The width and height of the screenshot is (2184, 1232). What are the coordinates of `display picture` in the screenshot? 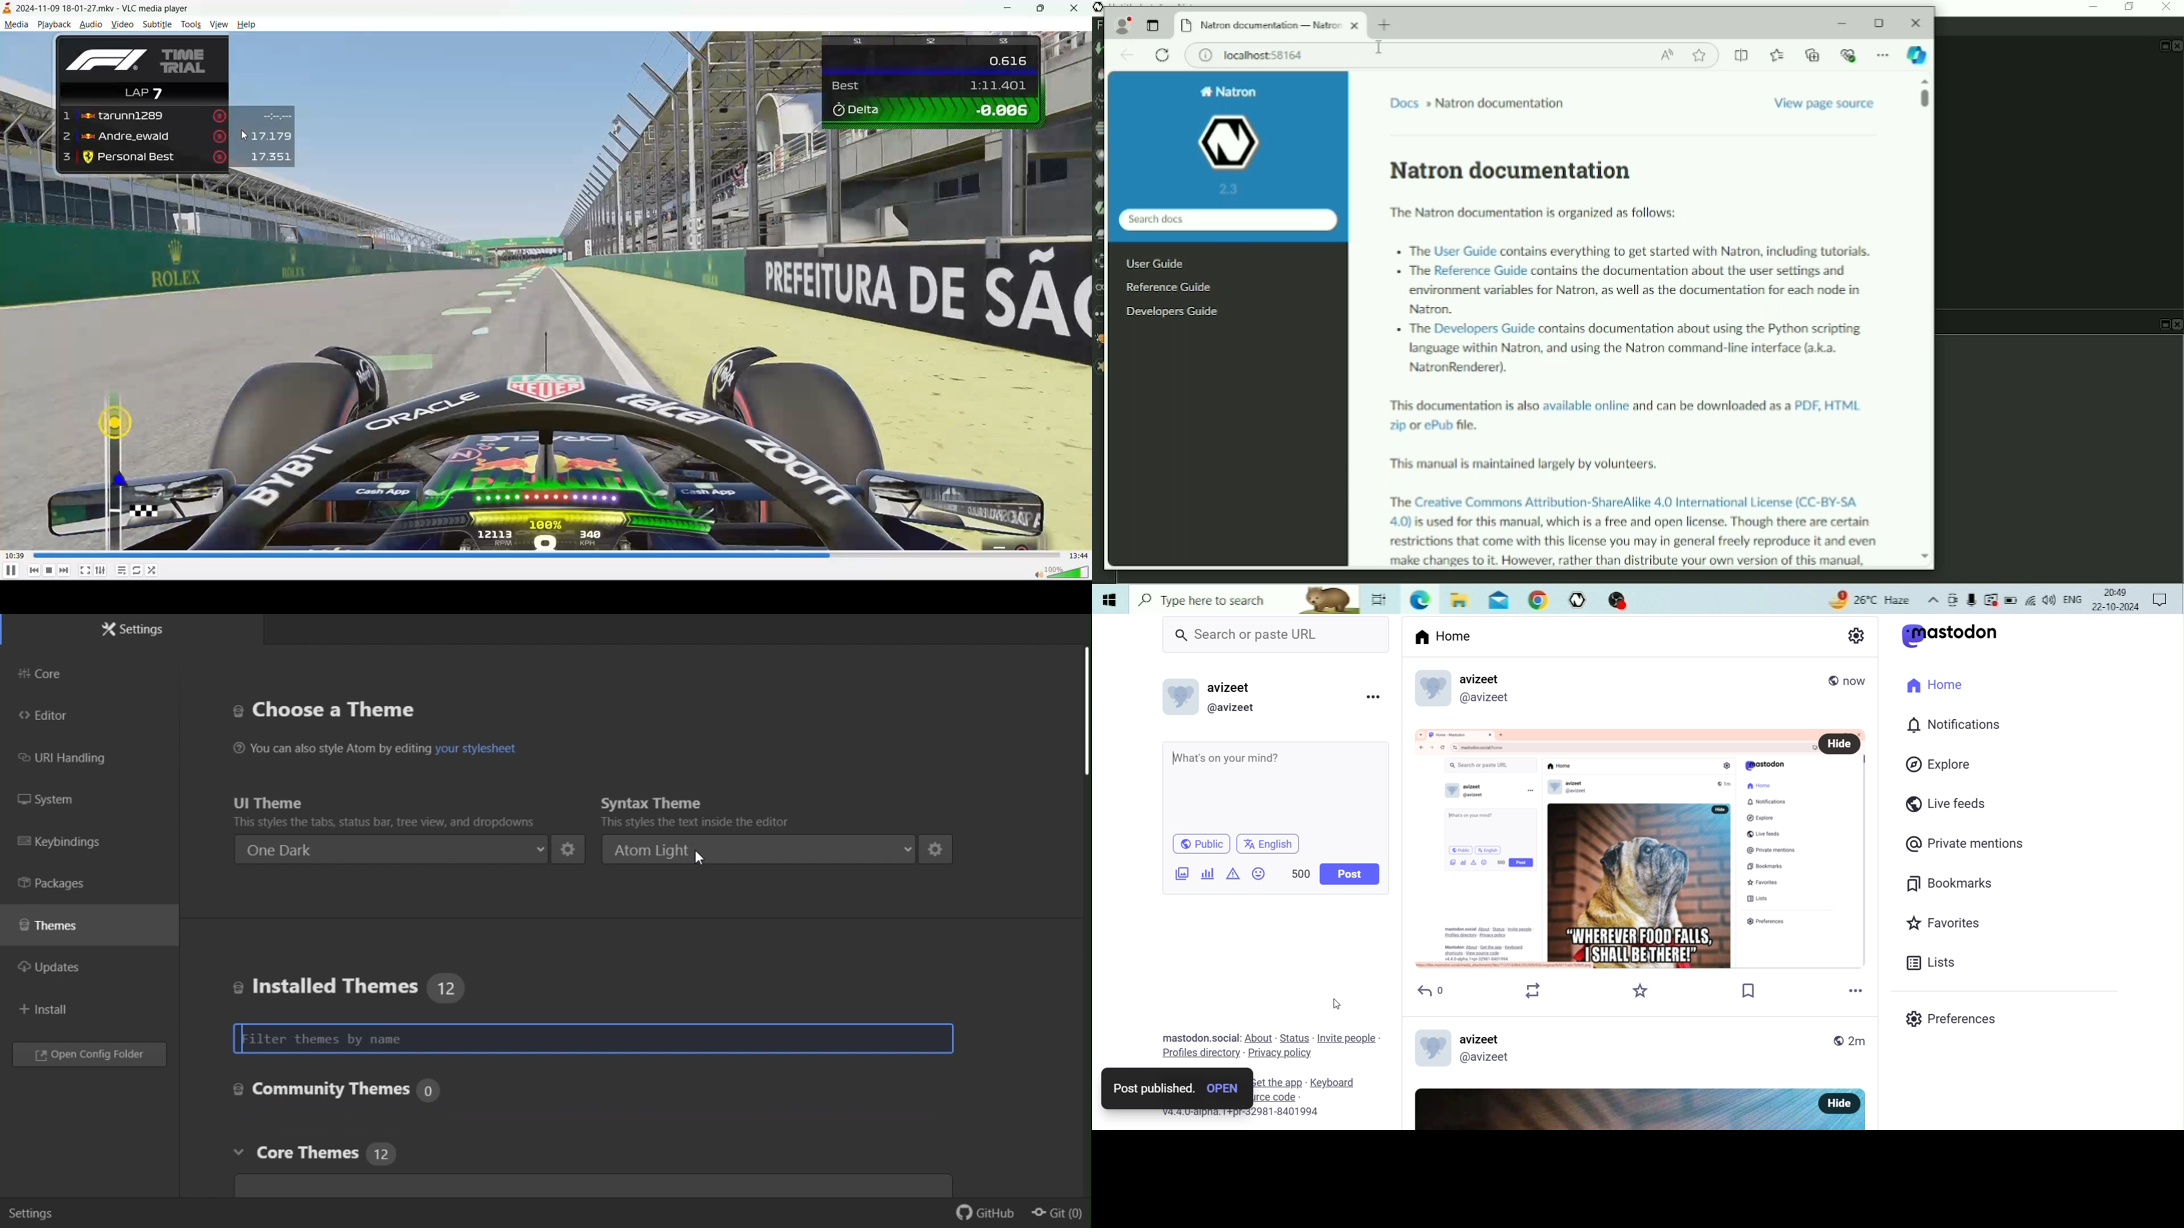 It's located at (1180, 696).